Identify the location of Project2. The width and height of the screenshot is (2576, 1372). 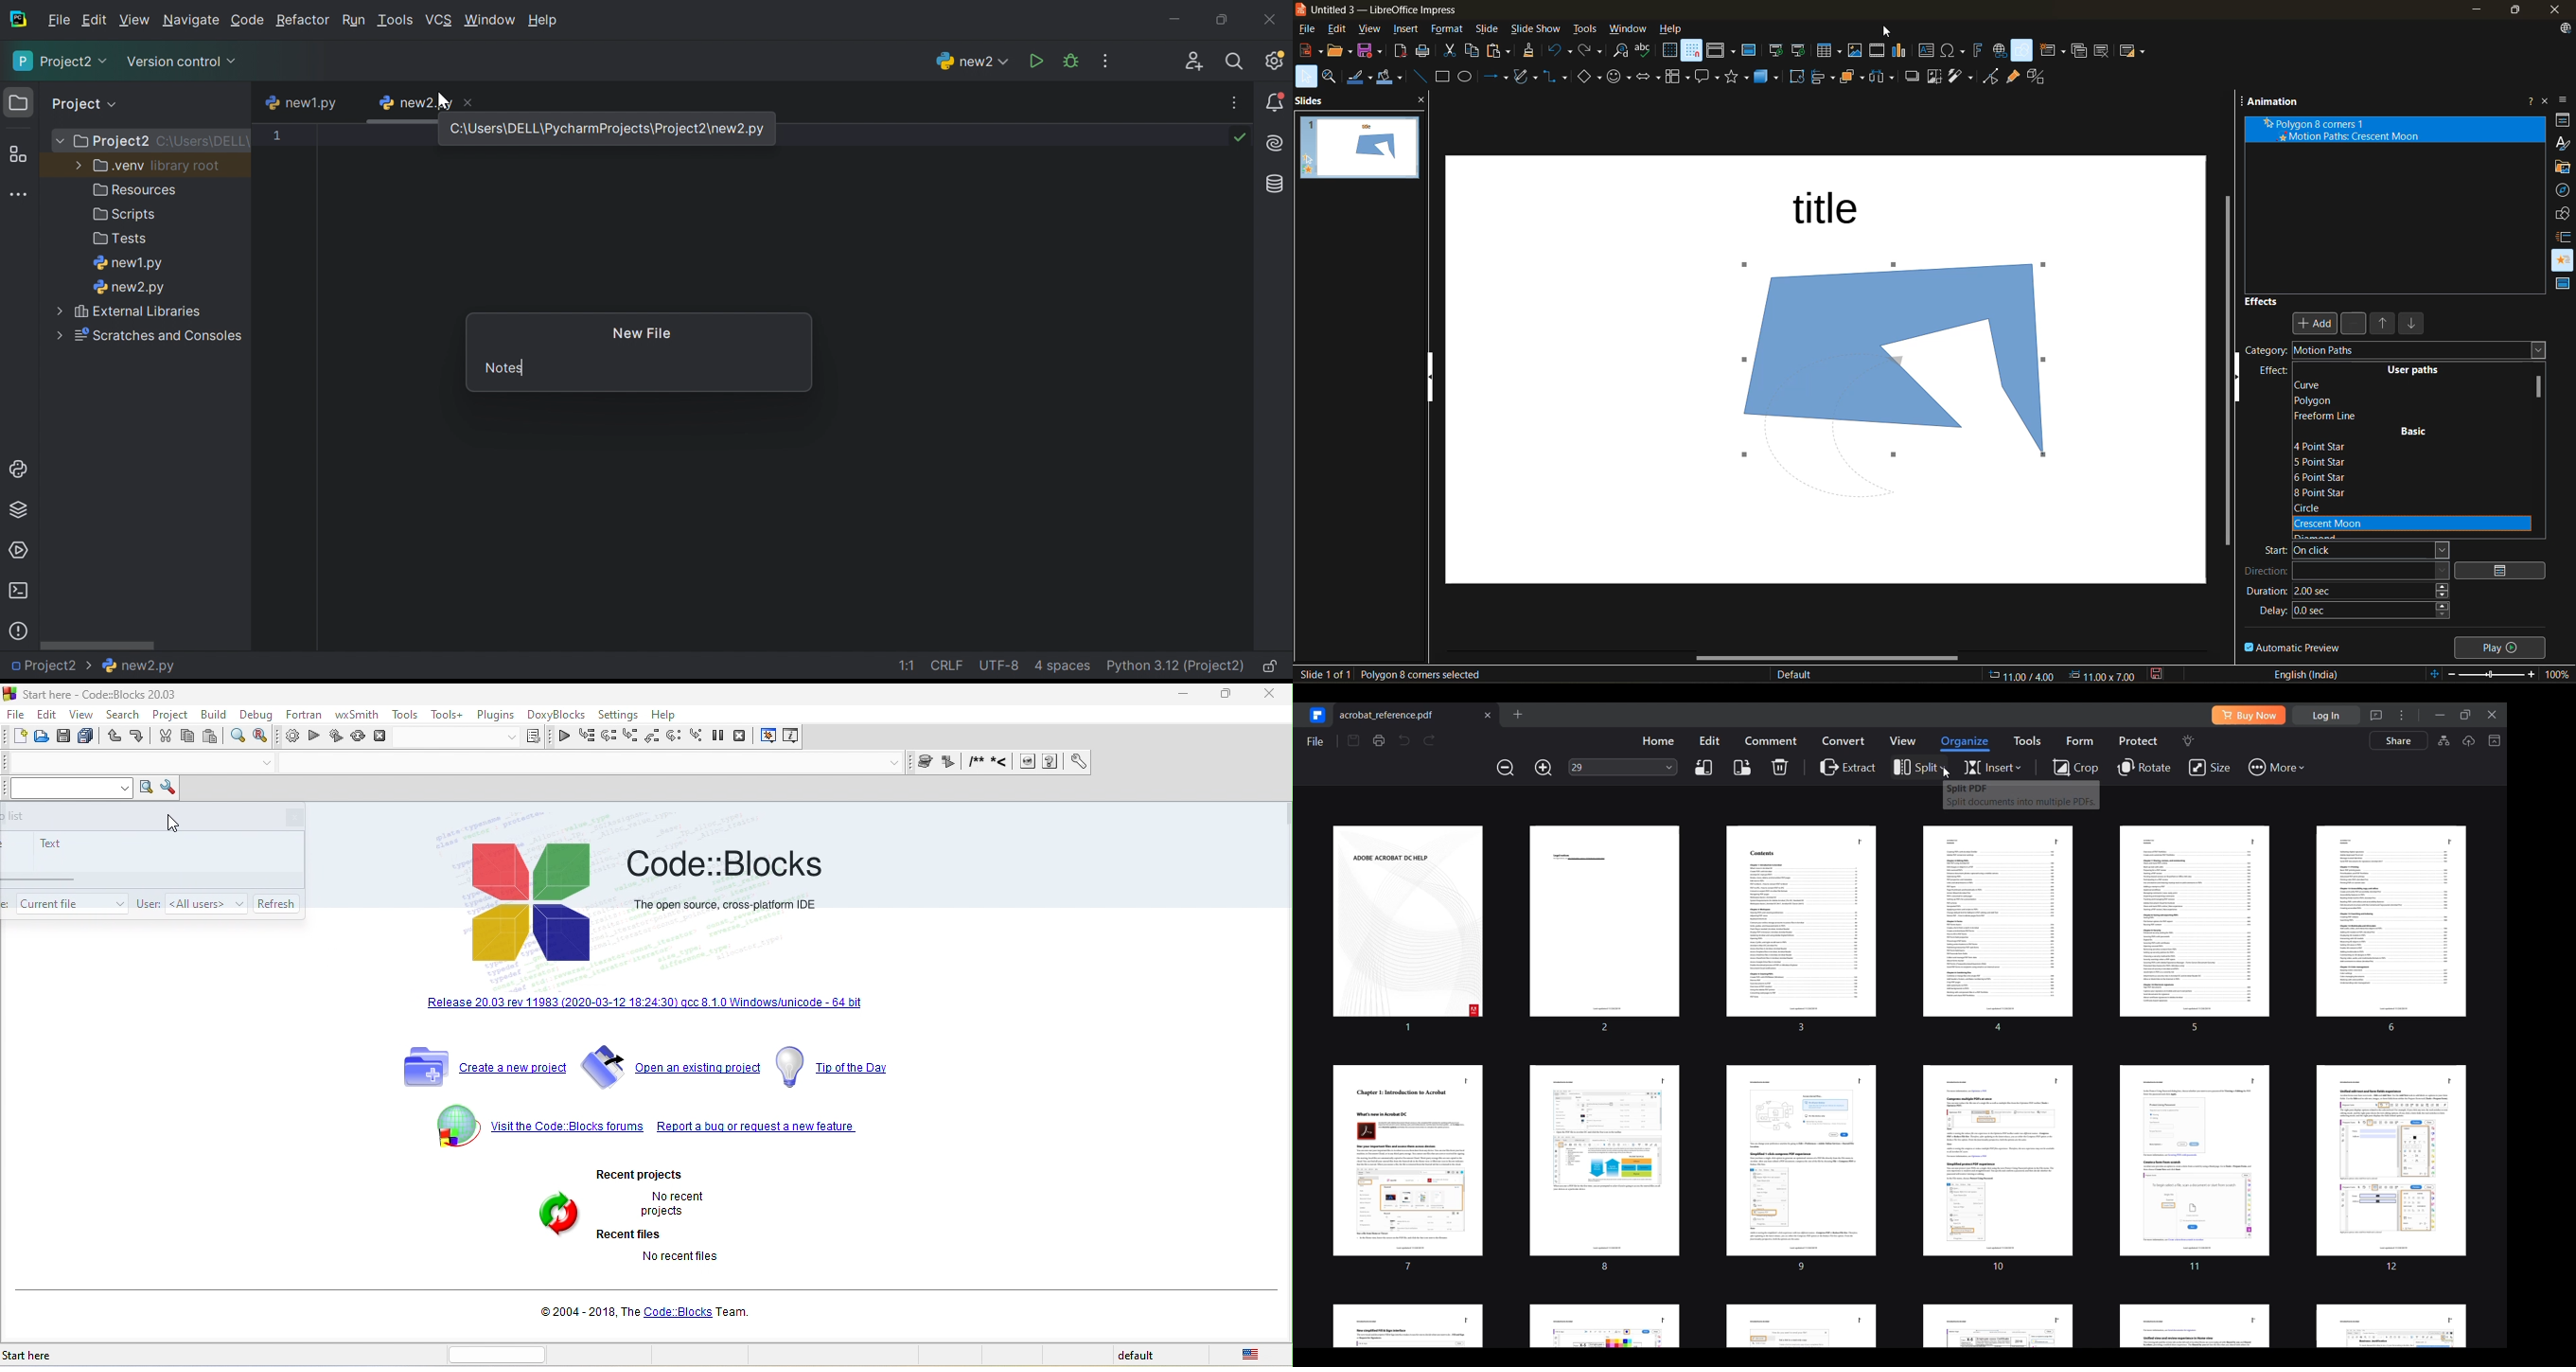
(60, 61).